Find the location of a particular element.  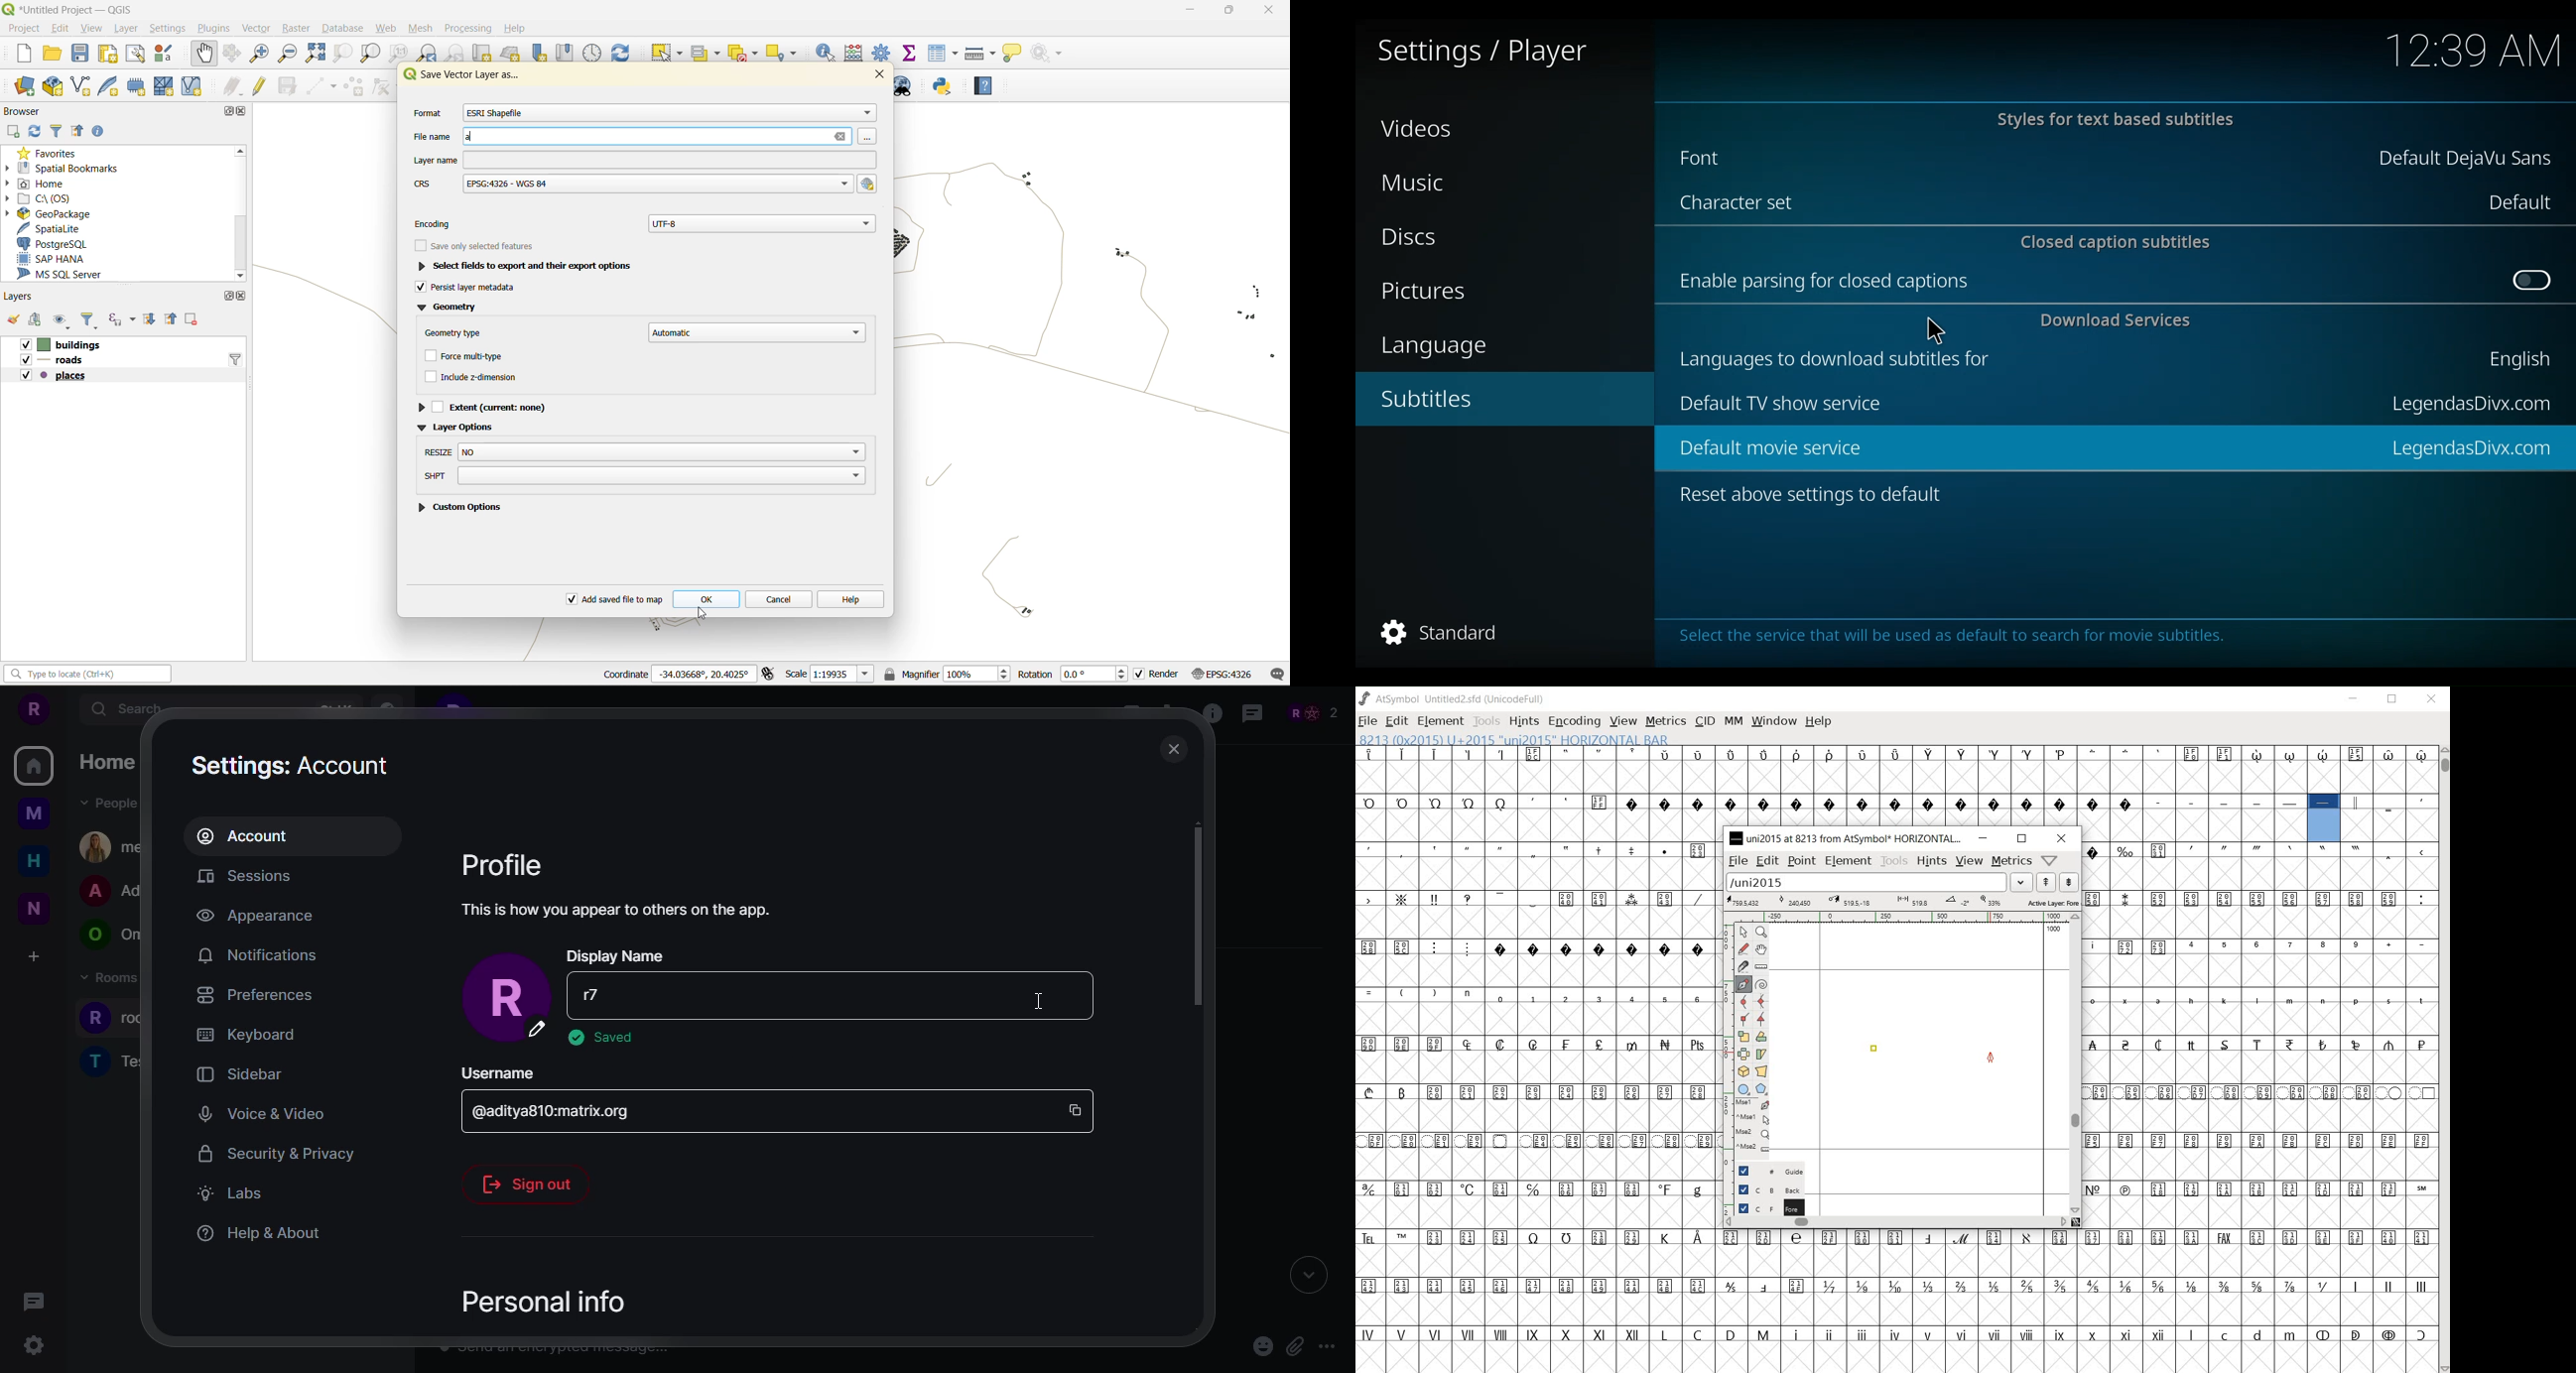

pan selection is located at coordinates (234, 53).